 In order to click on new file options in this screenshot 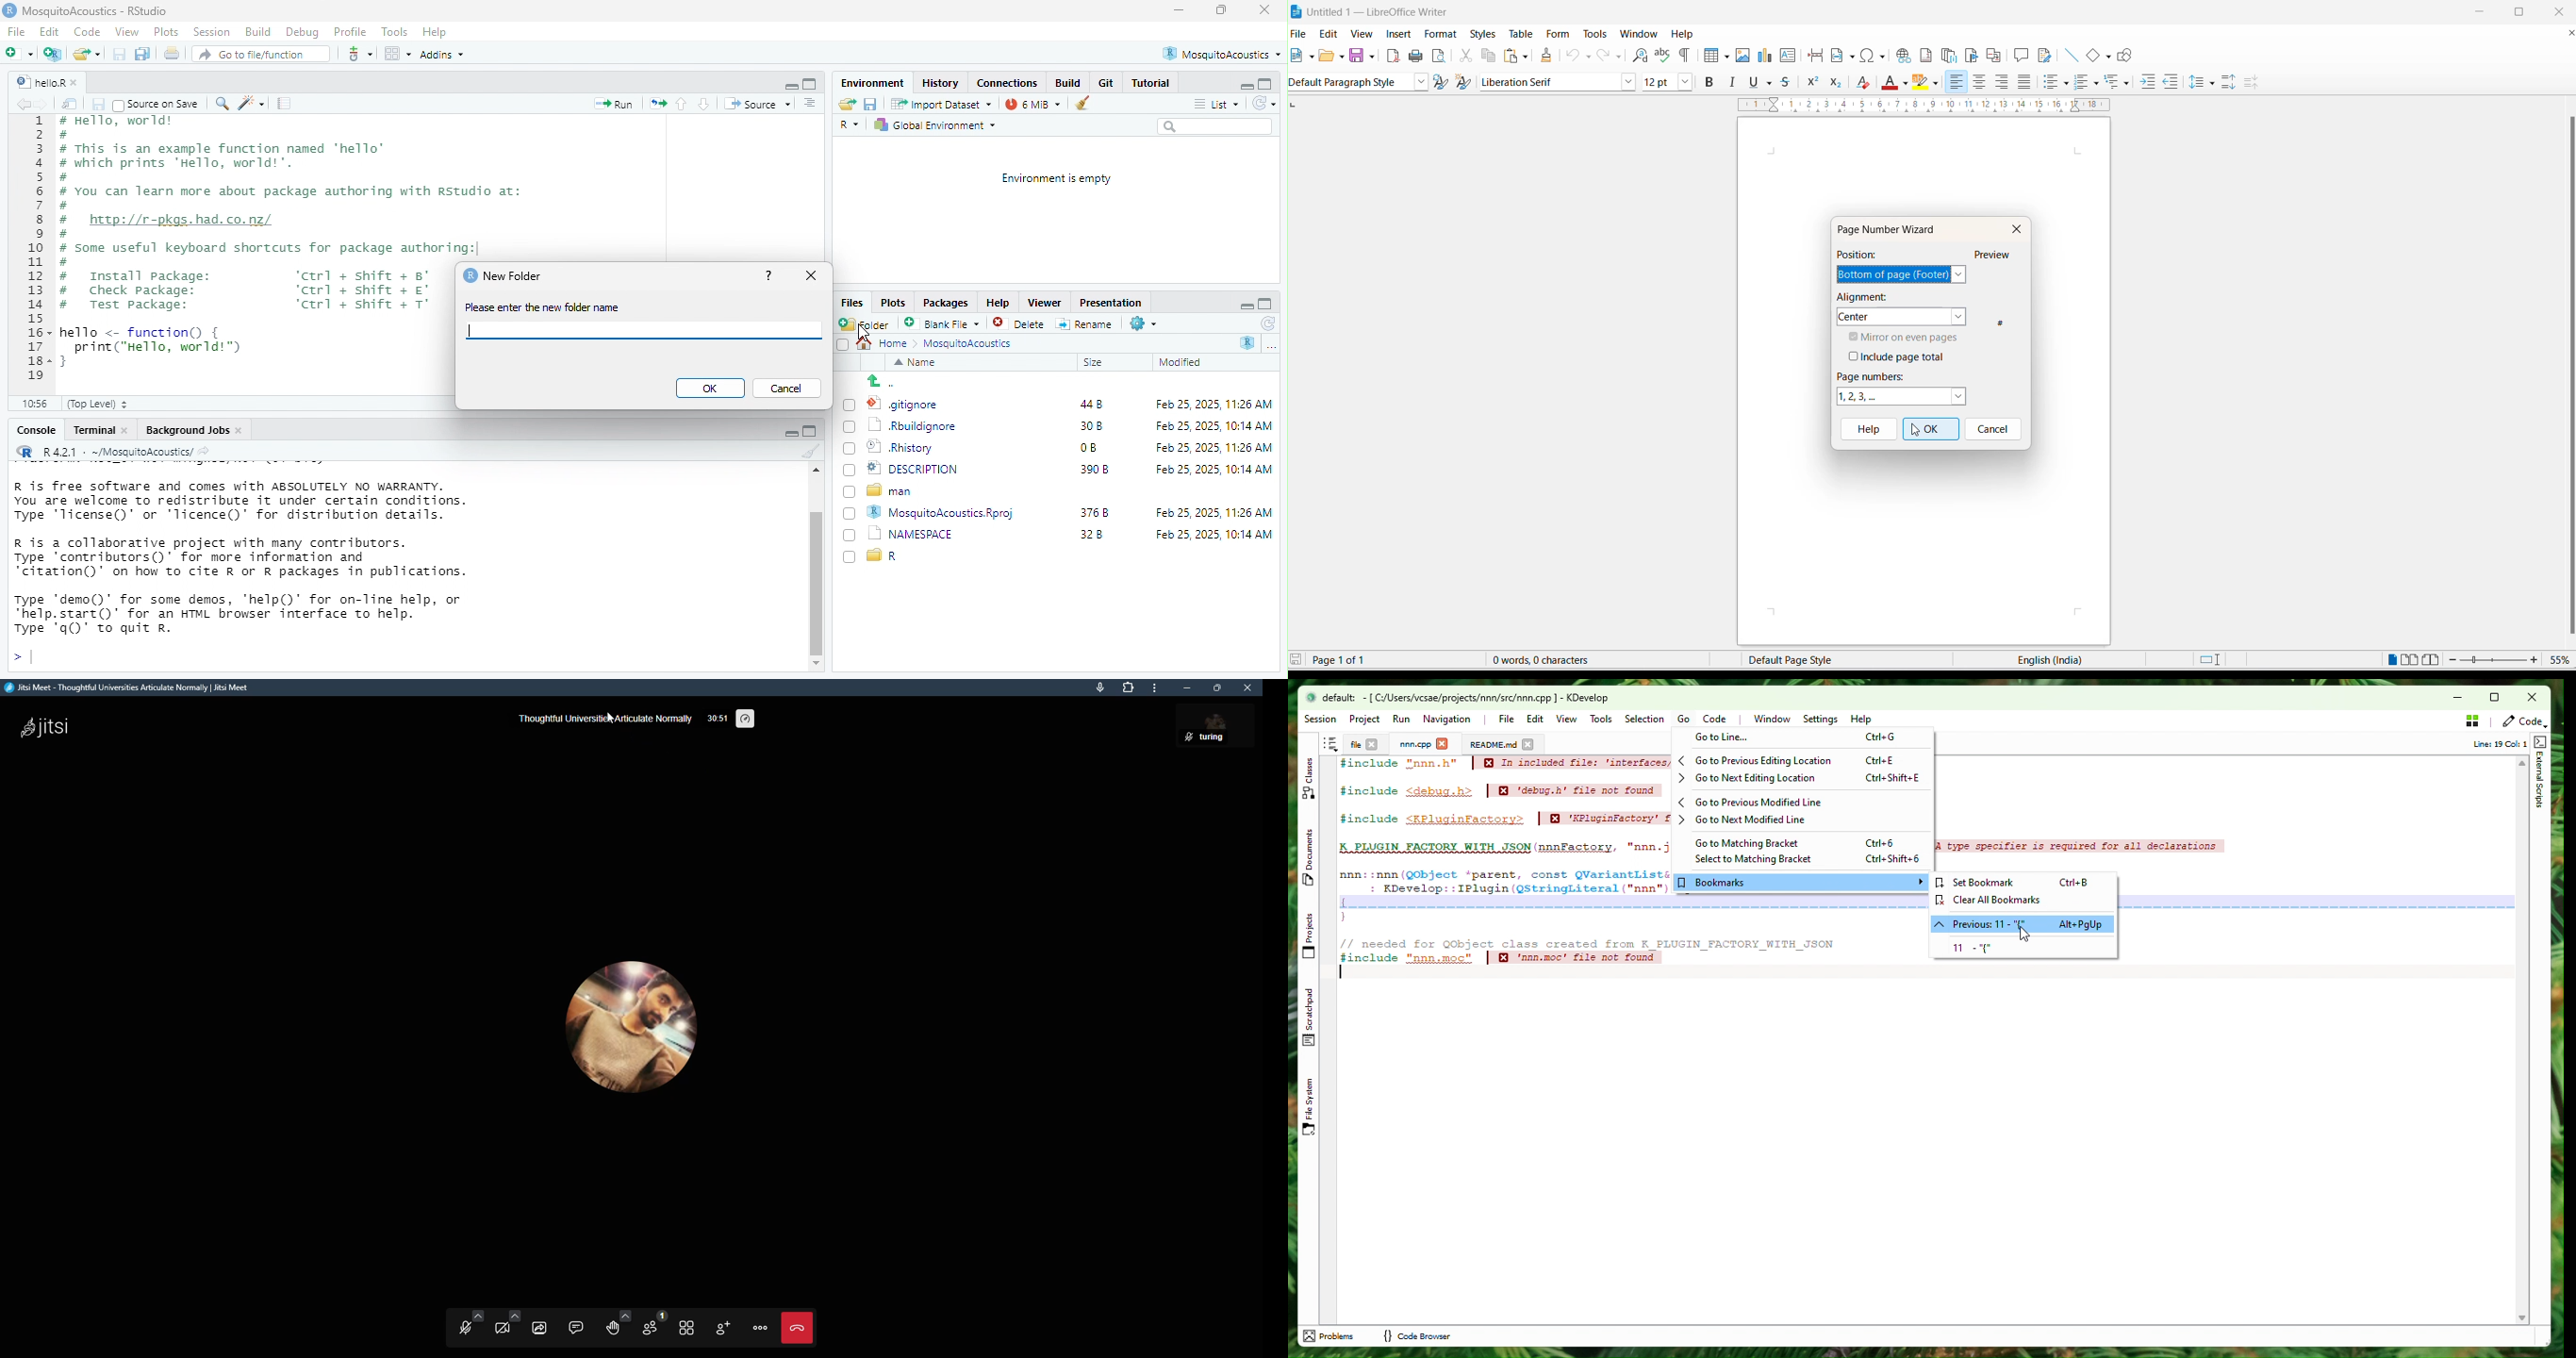, I will do `click(1311, 56)`.